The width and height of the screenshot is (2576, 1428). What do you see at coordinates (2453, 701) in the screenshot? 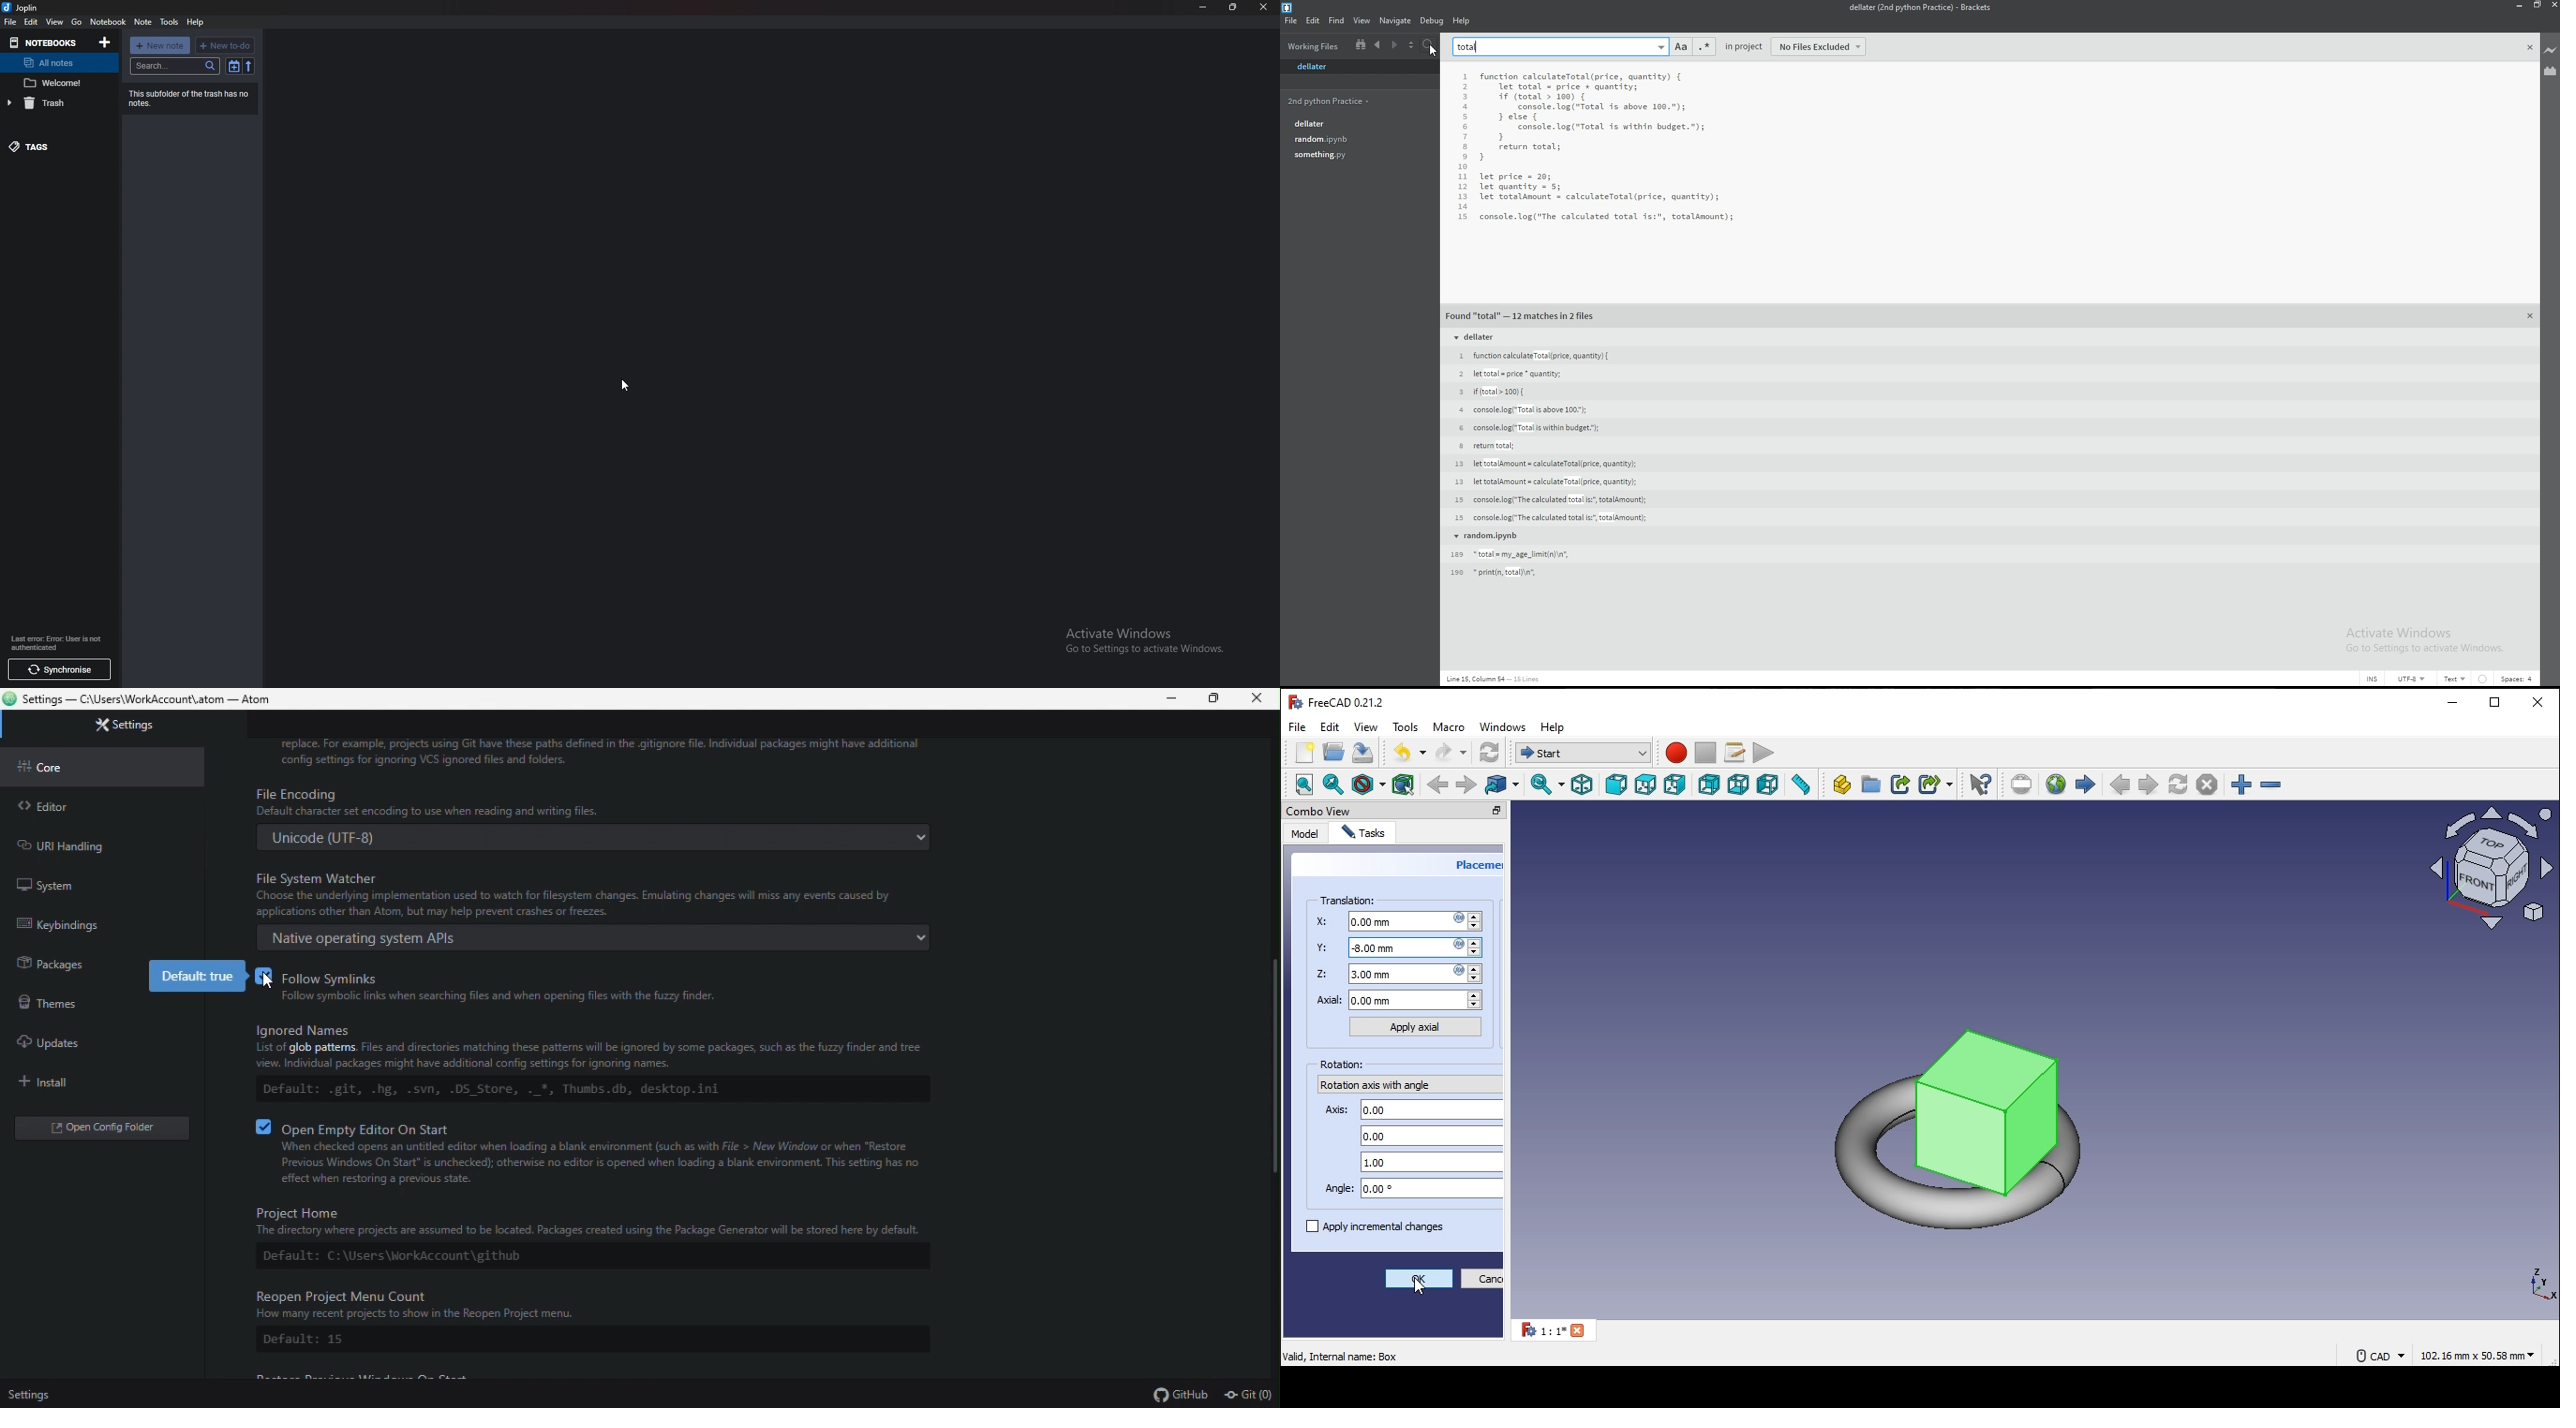
I see `minimize` at bounding box center [2453, 701].